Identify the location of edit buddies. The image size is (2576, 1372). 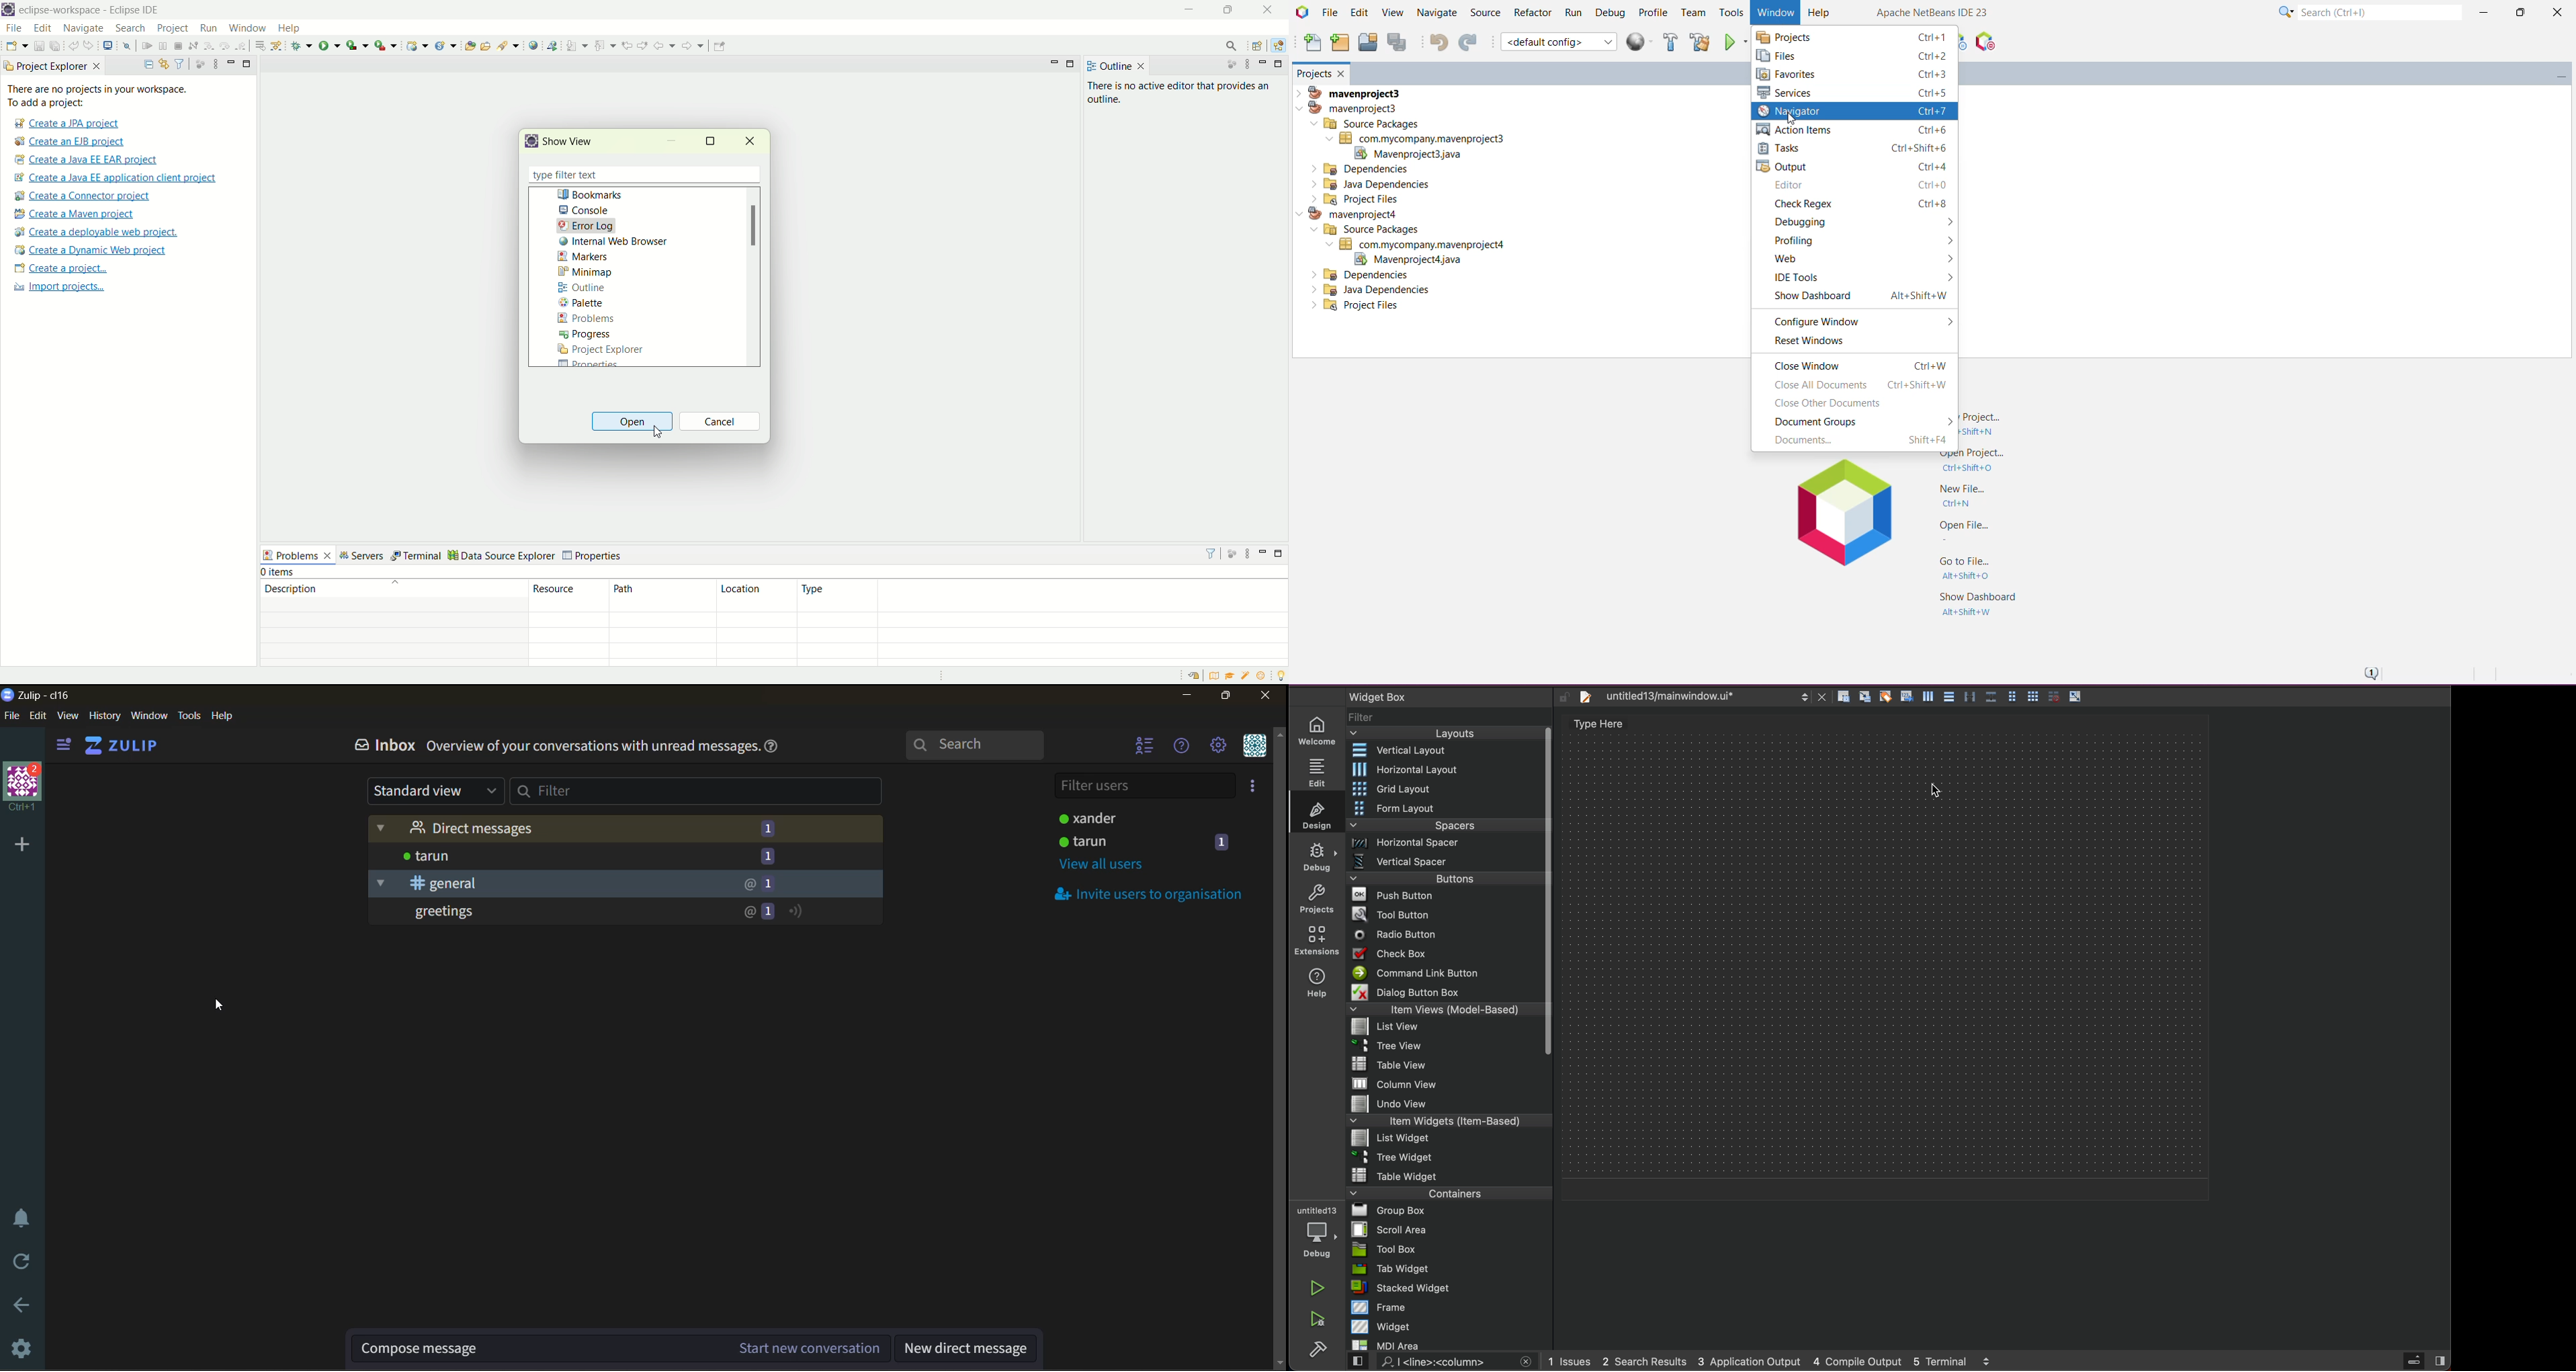
(1887, 696).